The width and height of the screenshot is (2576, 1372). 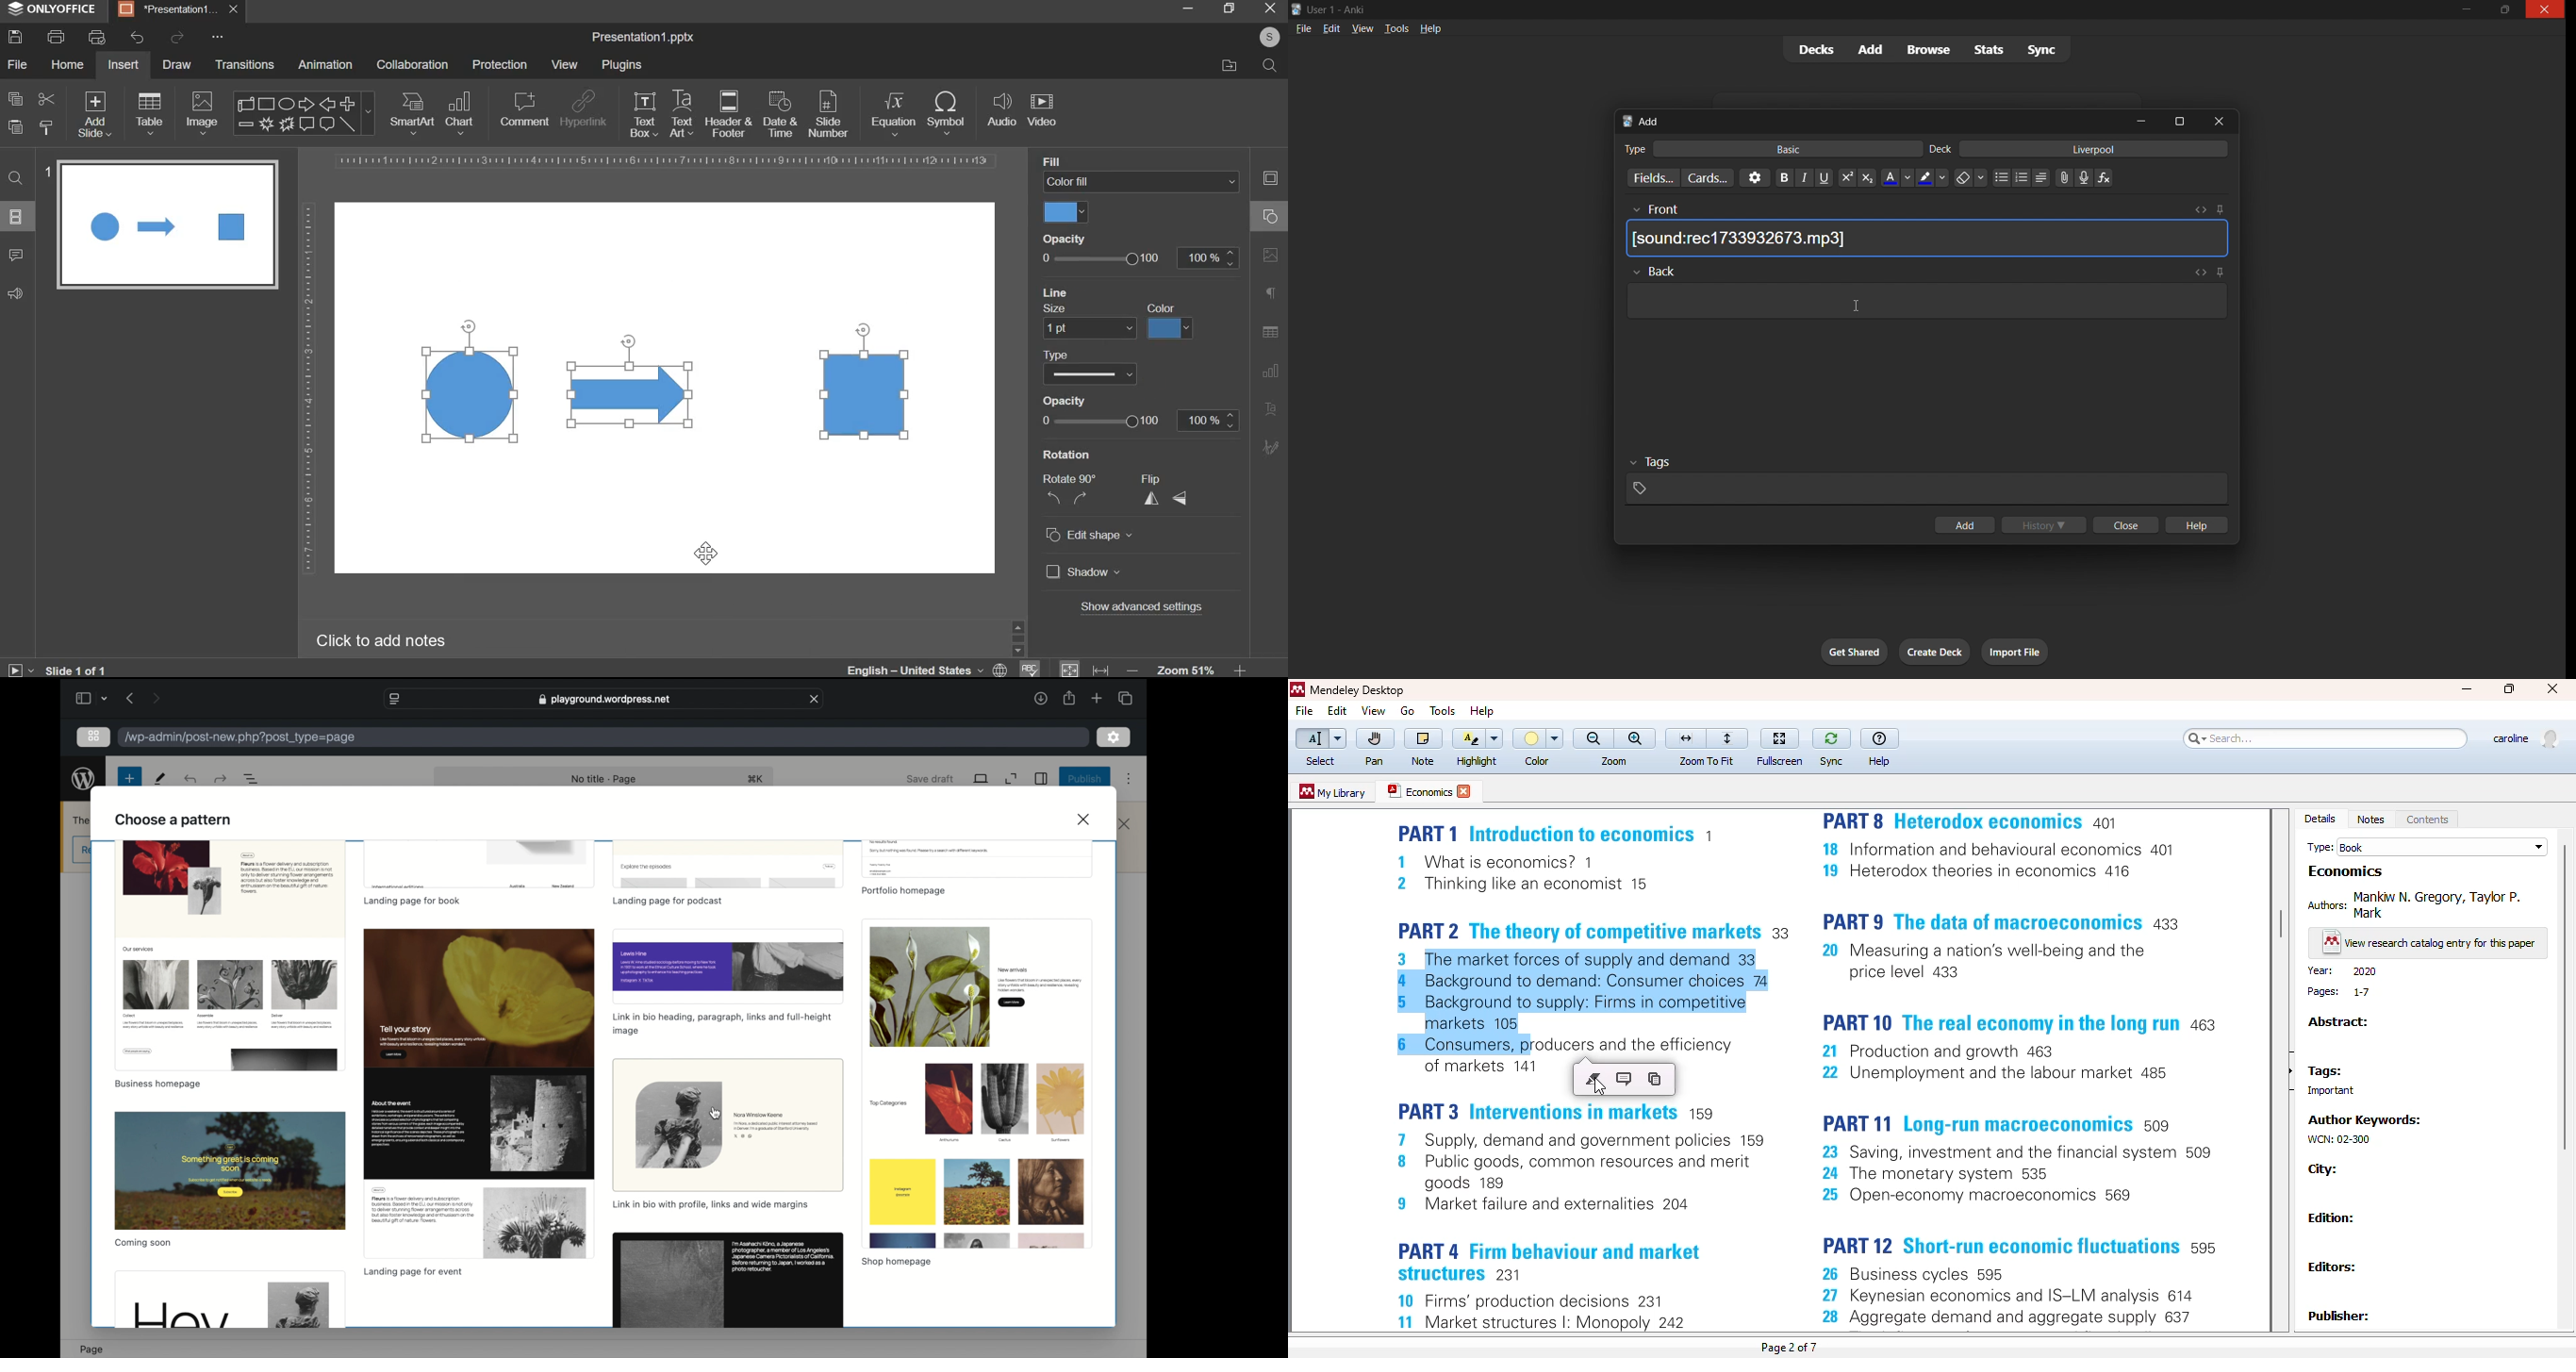 What do you see at coordinates (861, 327) in the screenshot?
I see `rotate` at bounding box center [861, 327].